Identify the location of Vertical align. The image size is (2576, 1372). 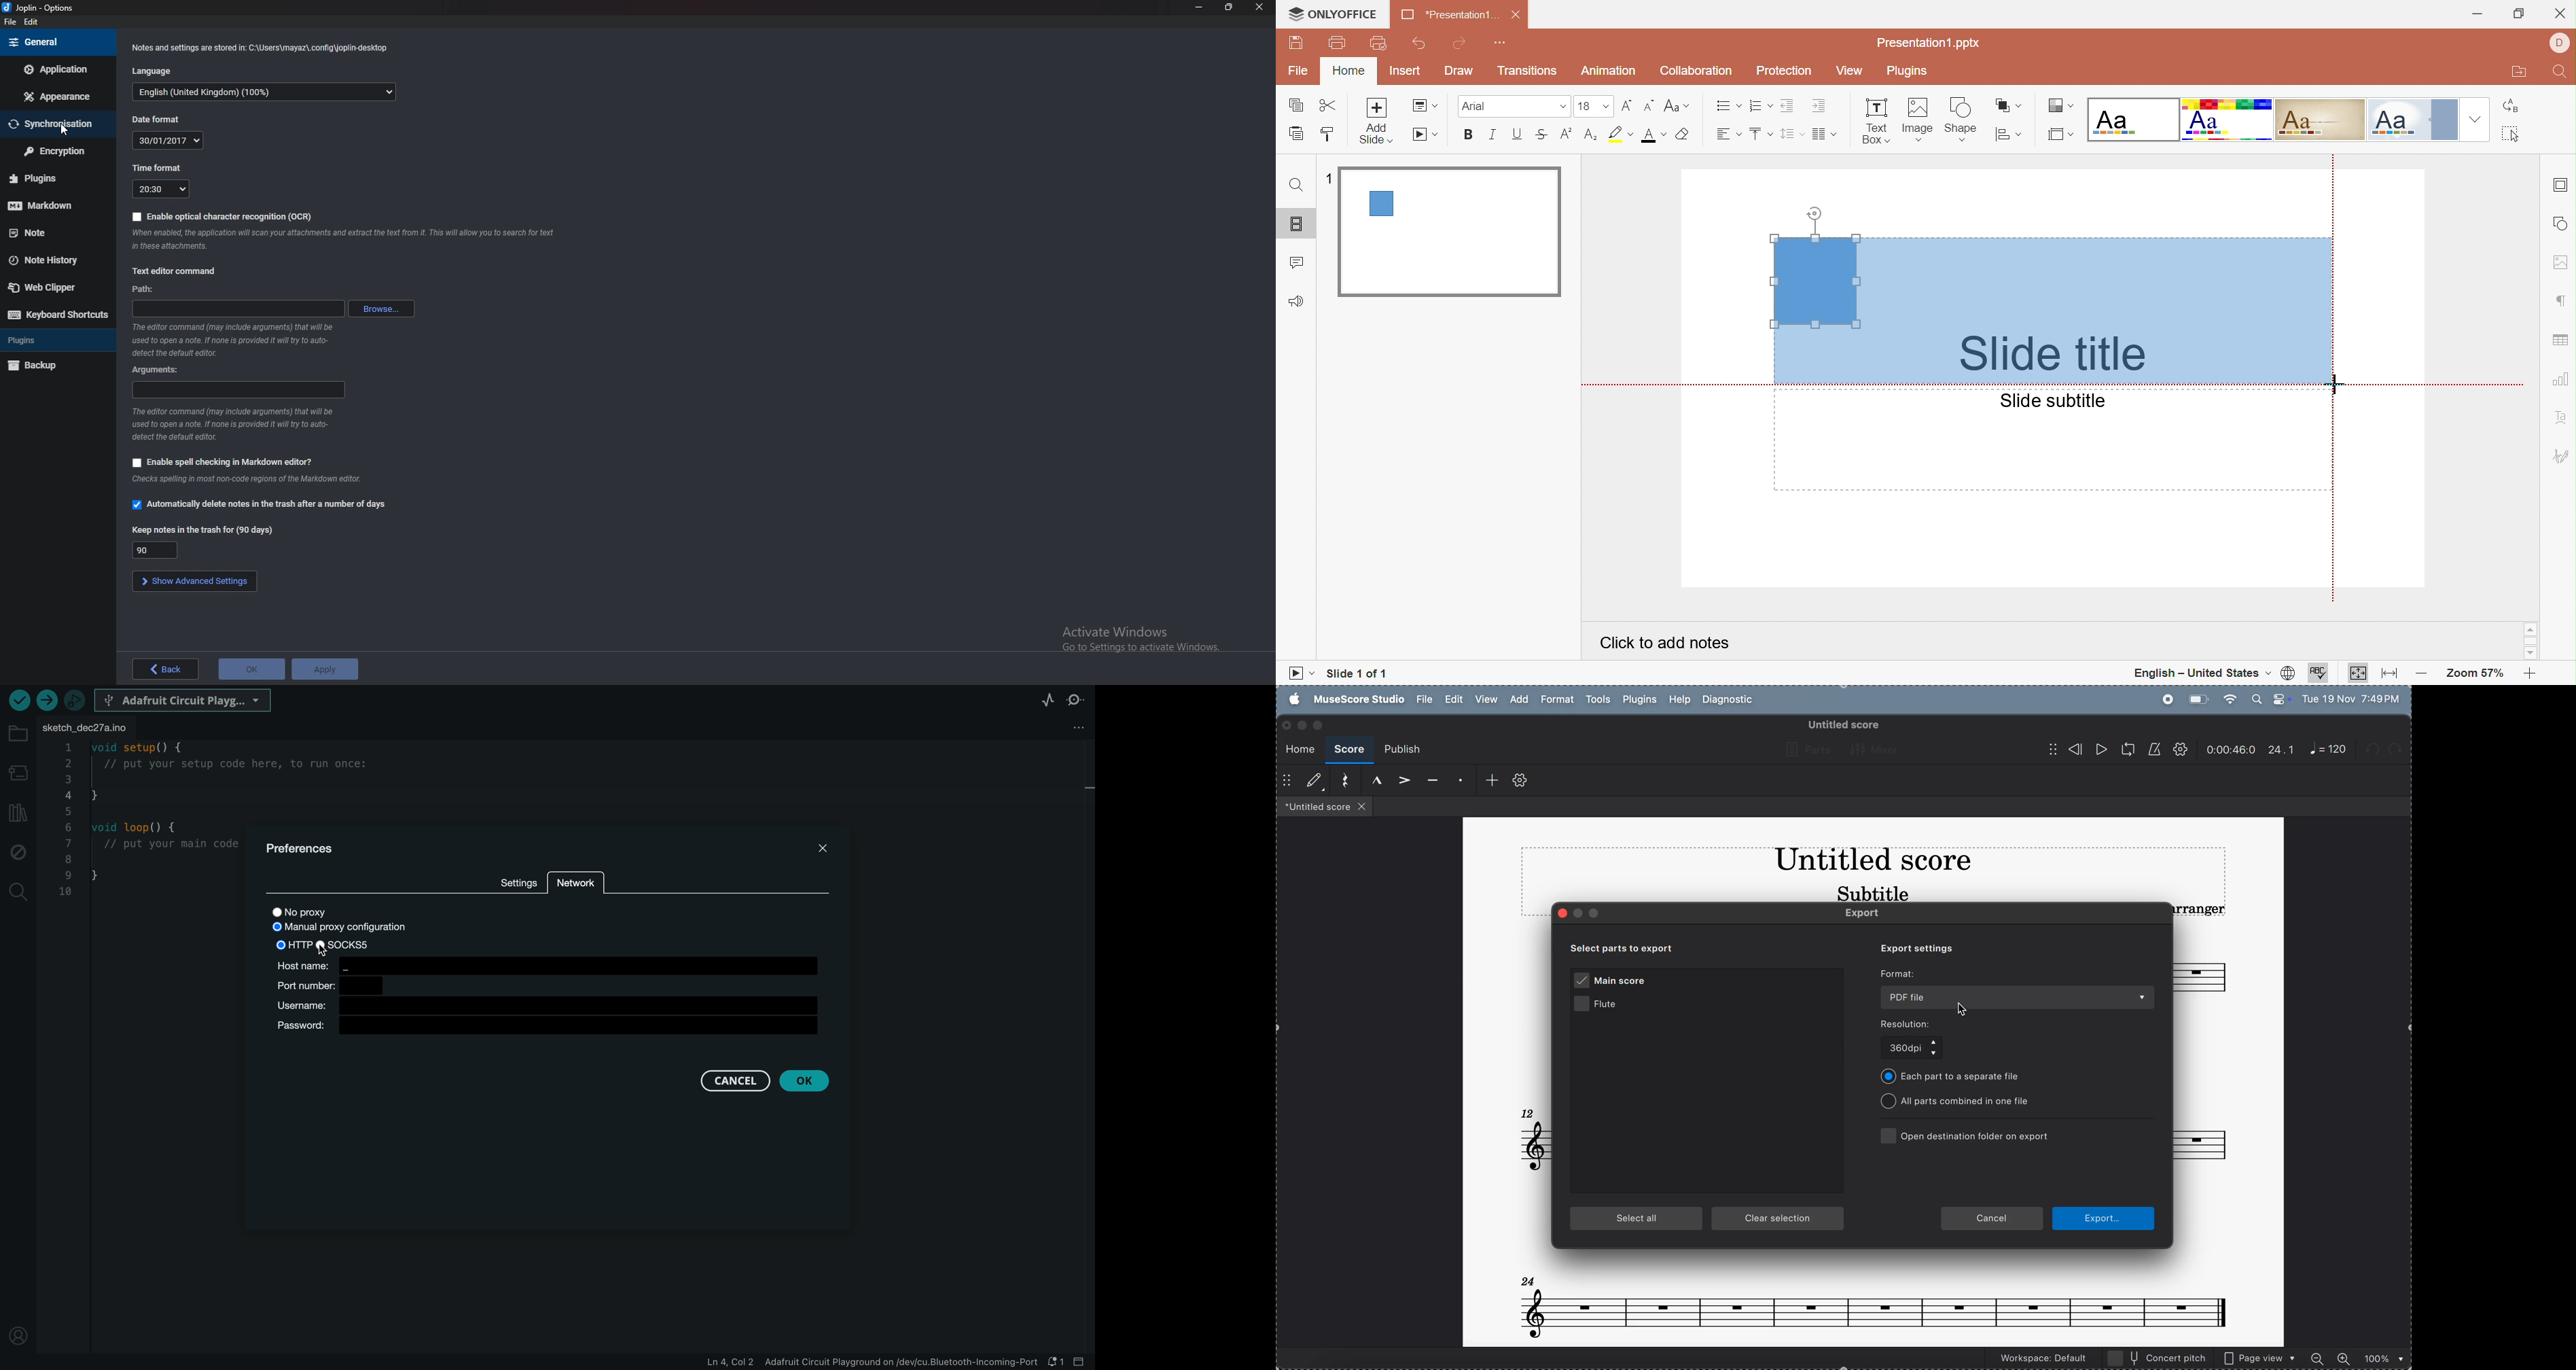
(1761, 134).